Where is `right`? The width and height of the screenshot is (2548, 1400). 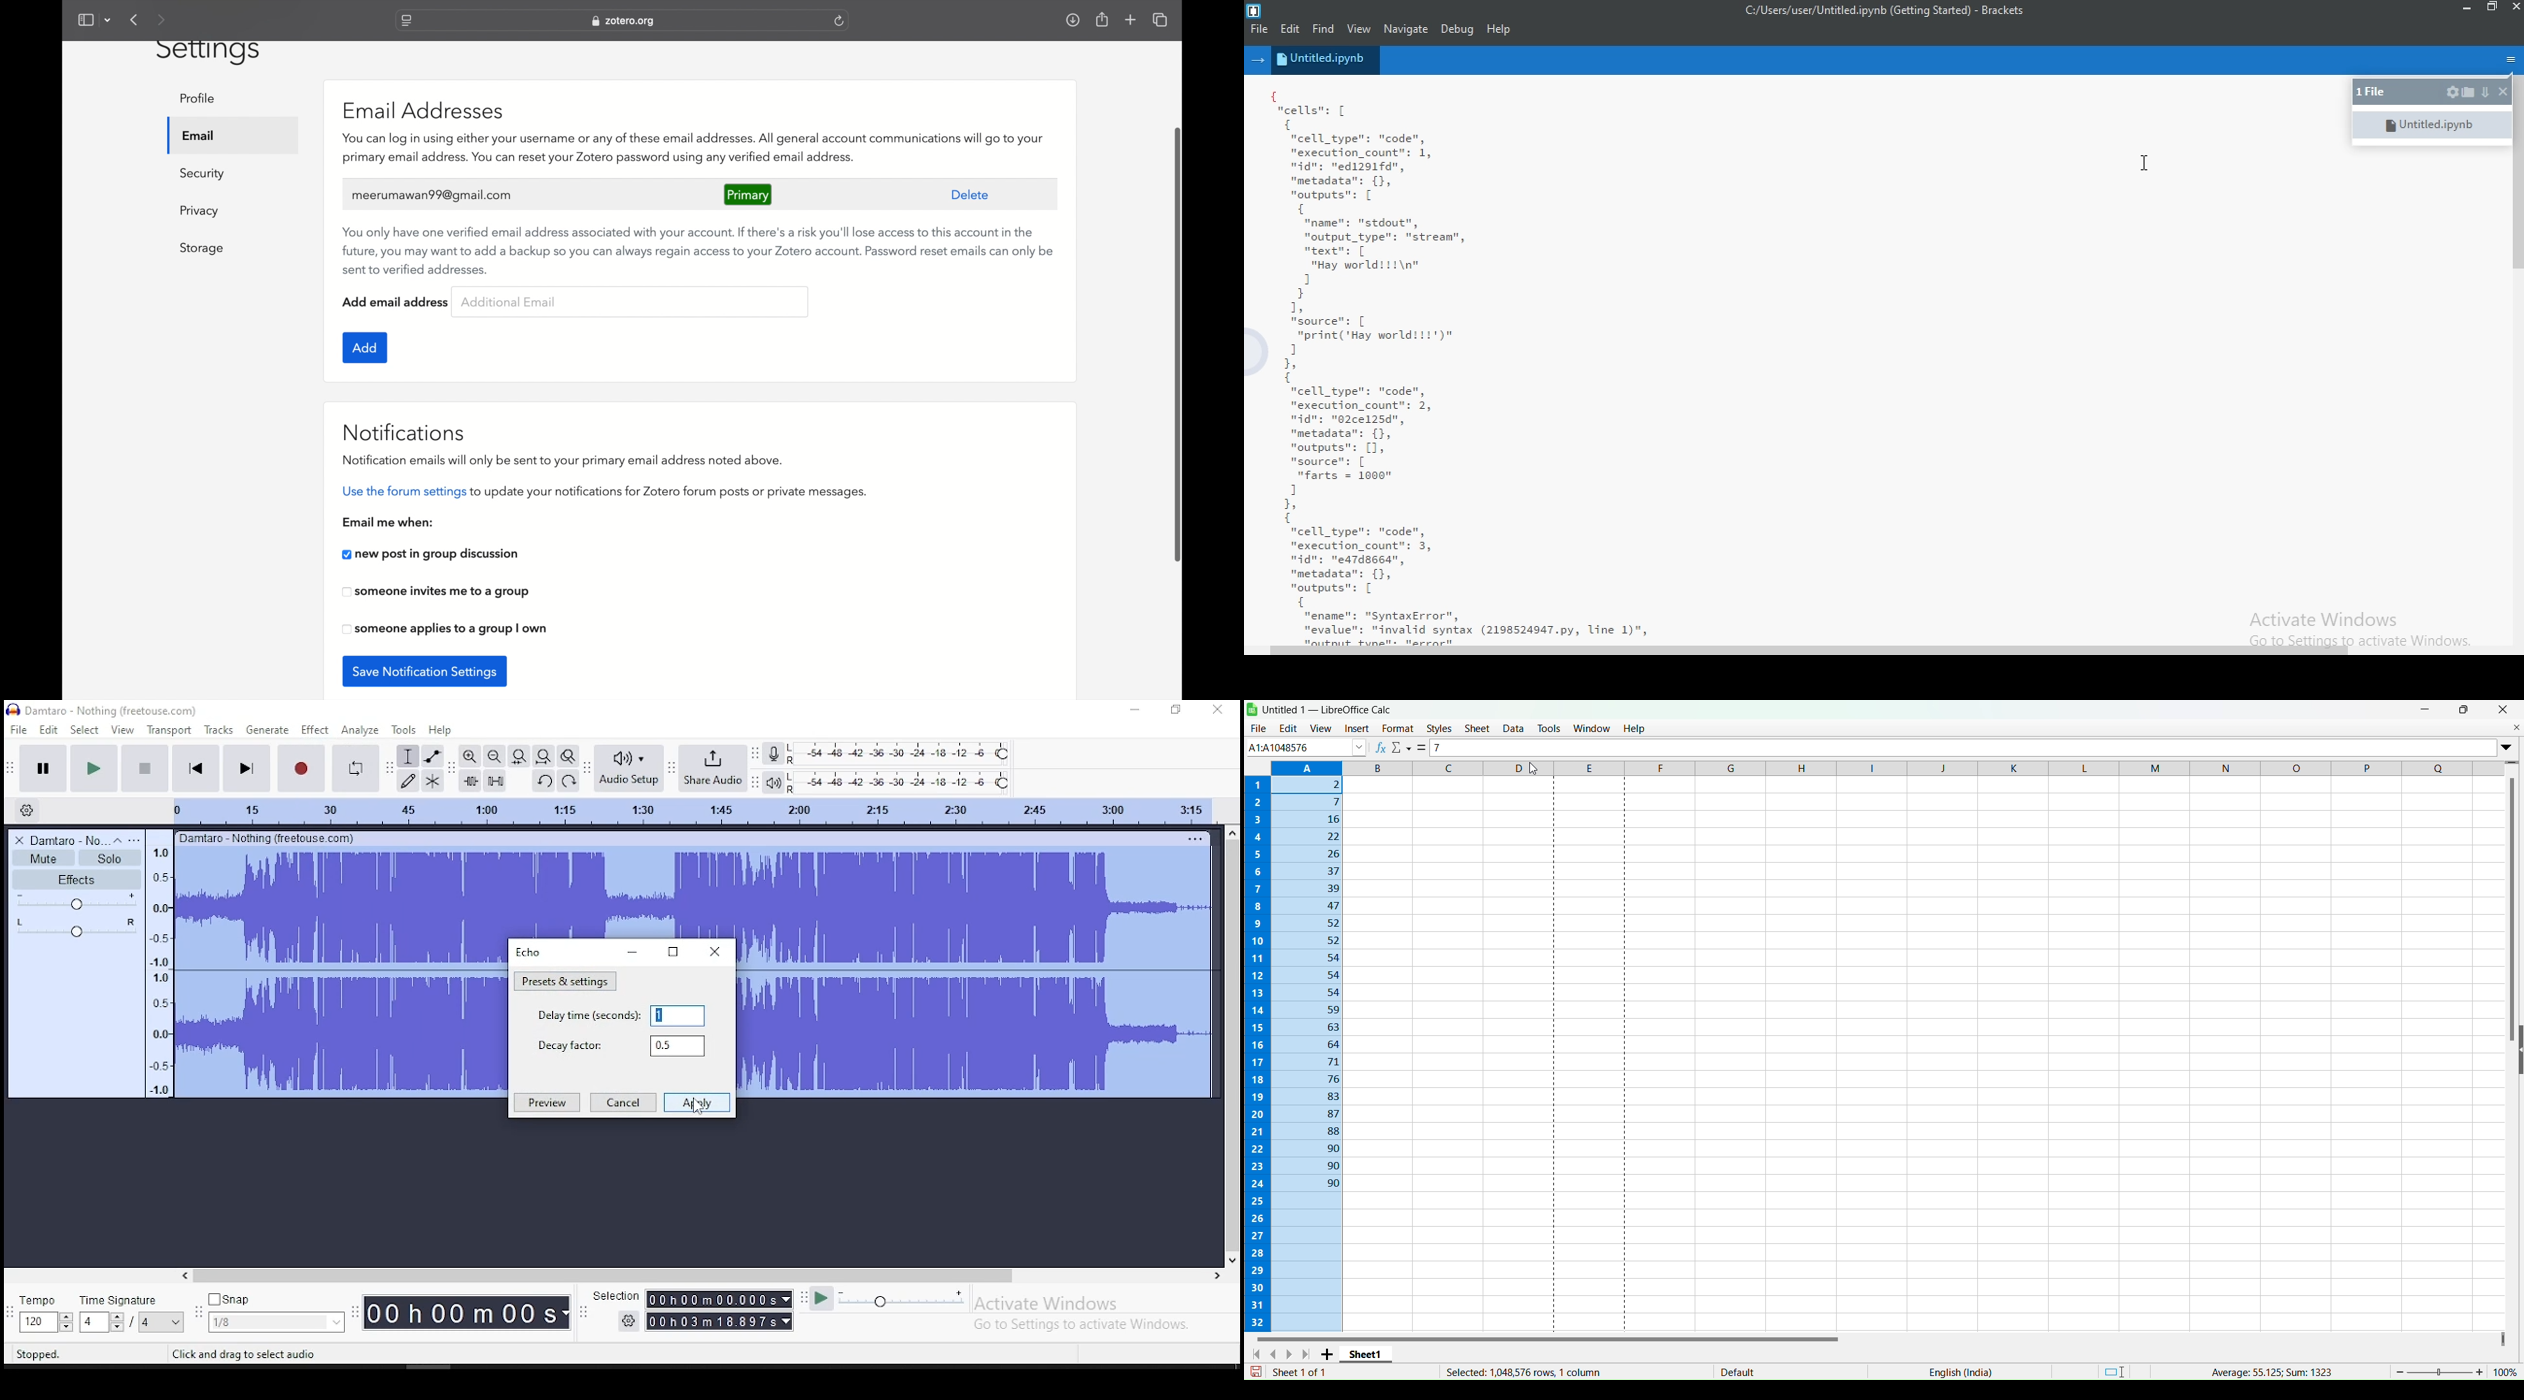 right is located at coordinates (1217, 1275).